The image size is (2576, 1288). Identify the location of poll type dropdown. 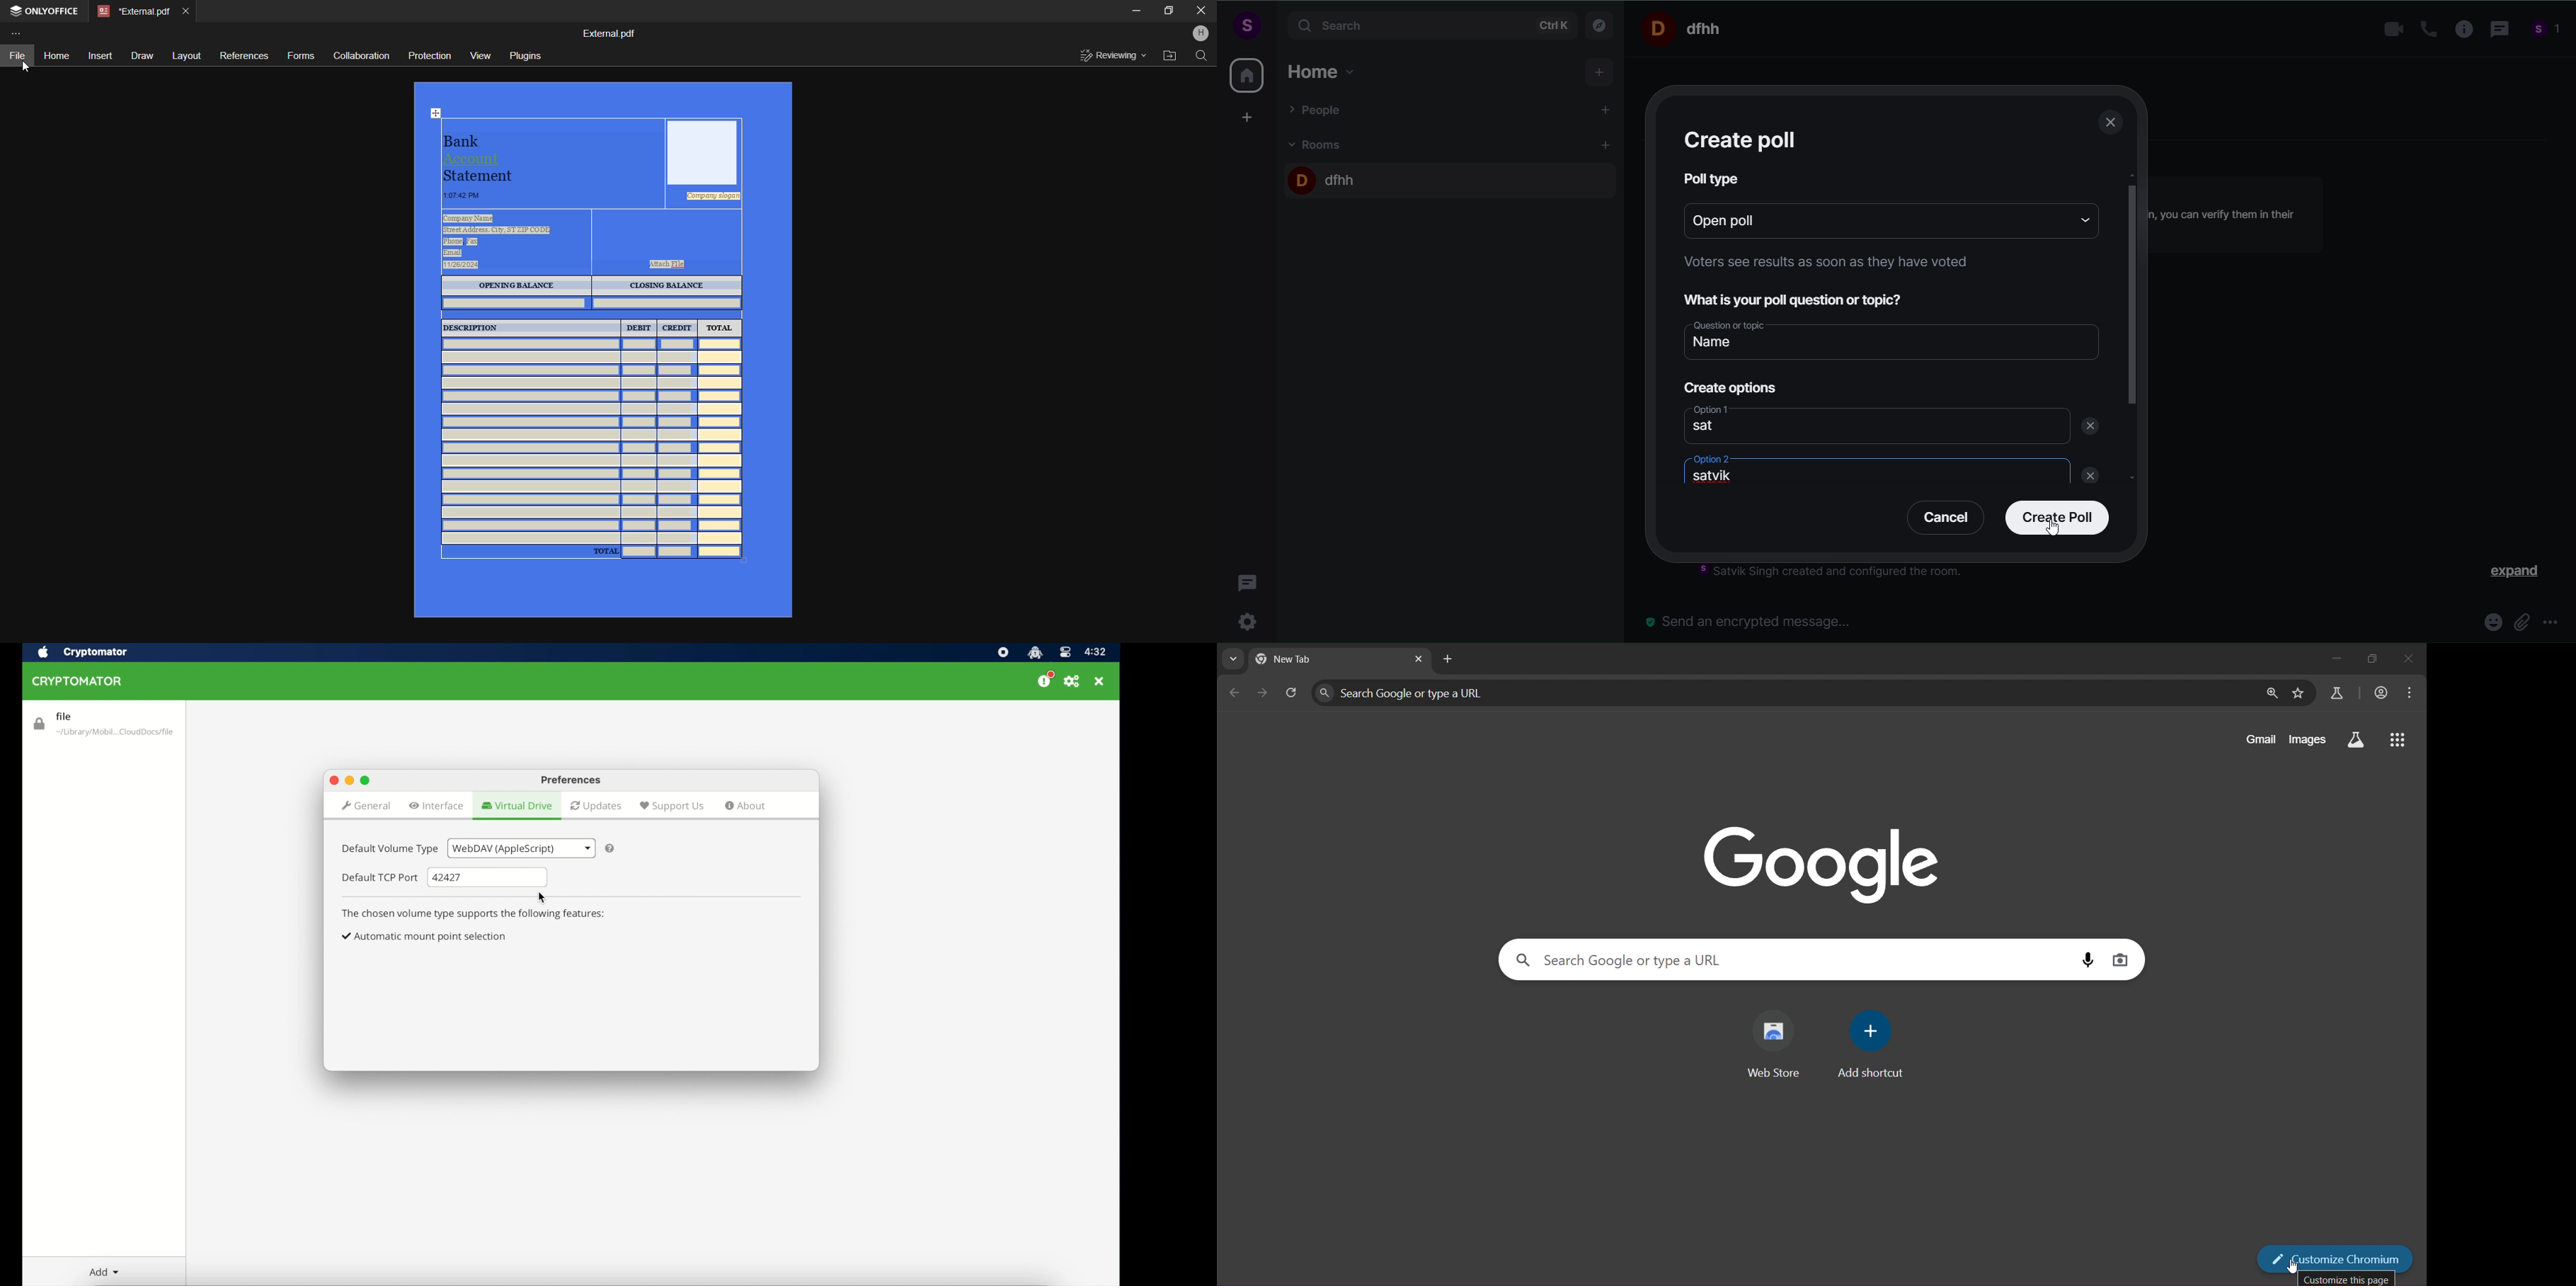
(2080, 227).